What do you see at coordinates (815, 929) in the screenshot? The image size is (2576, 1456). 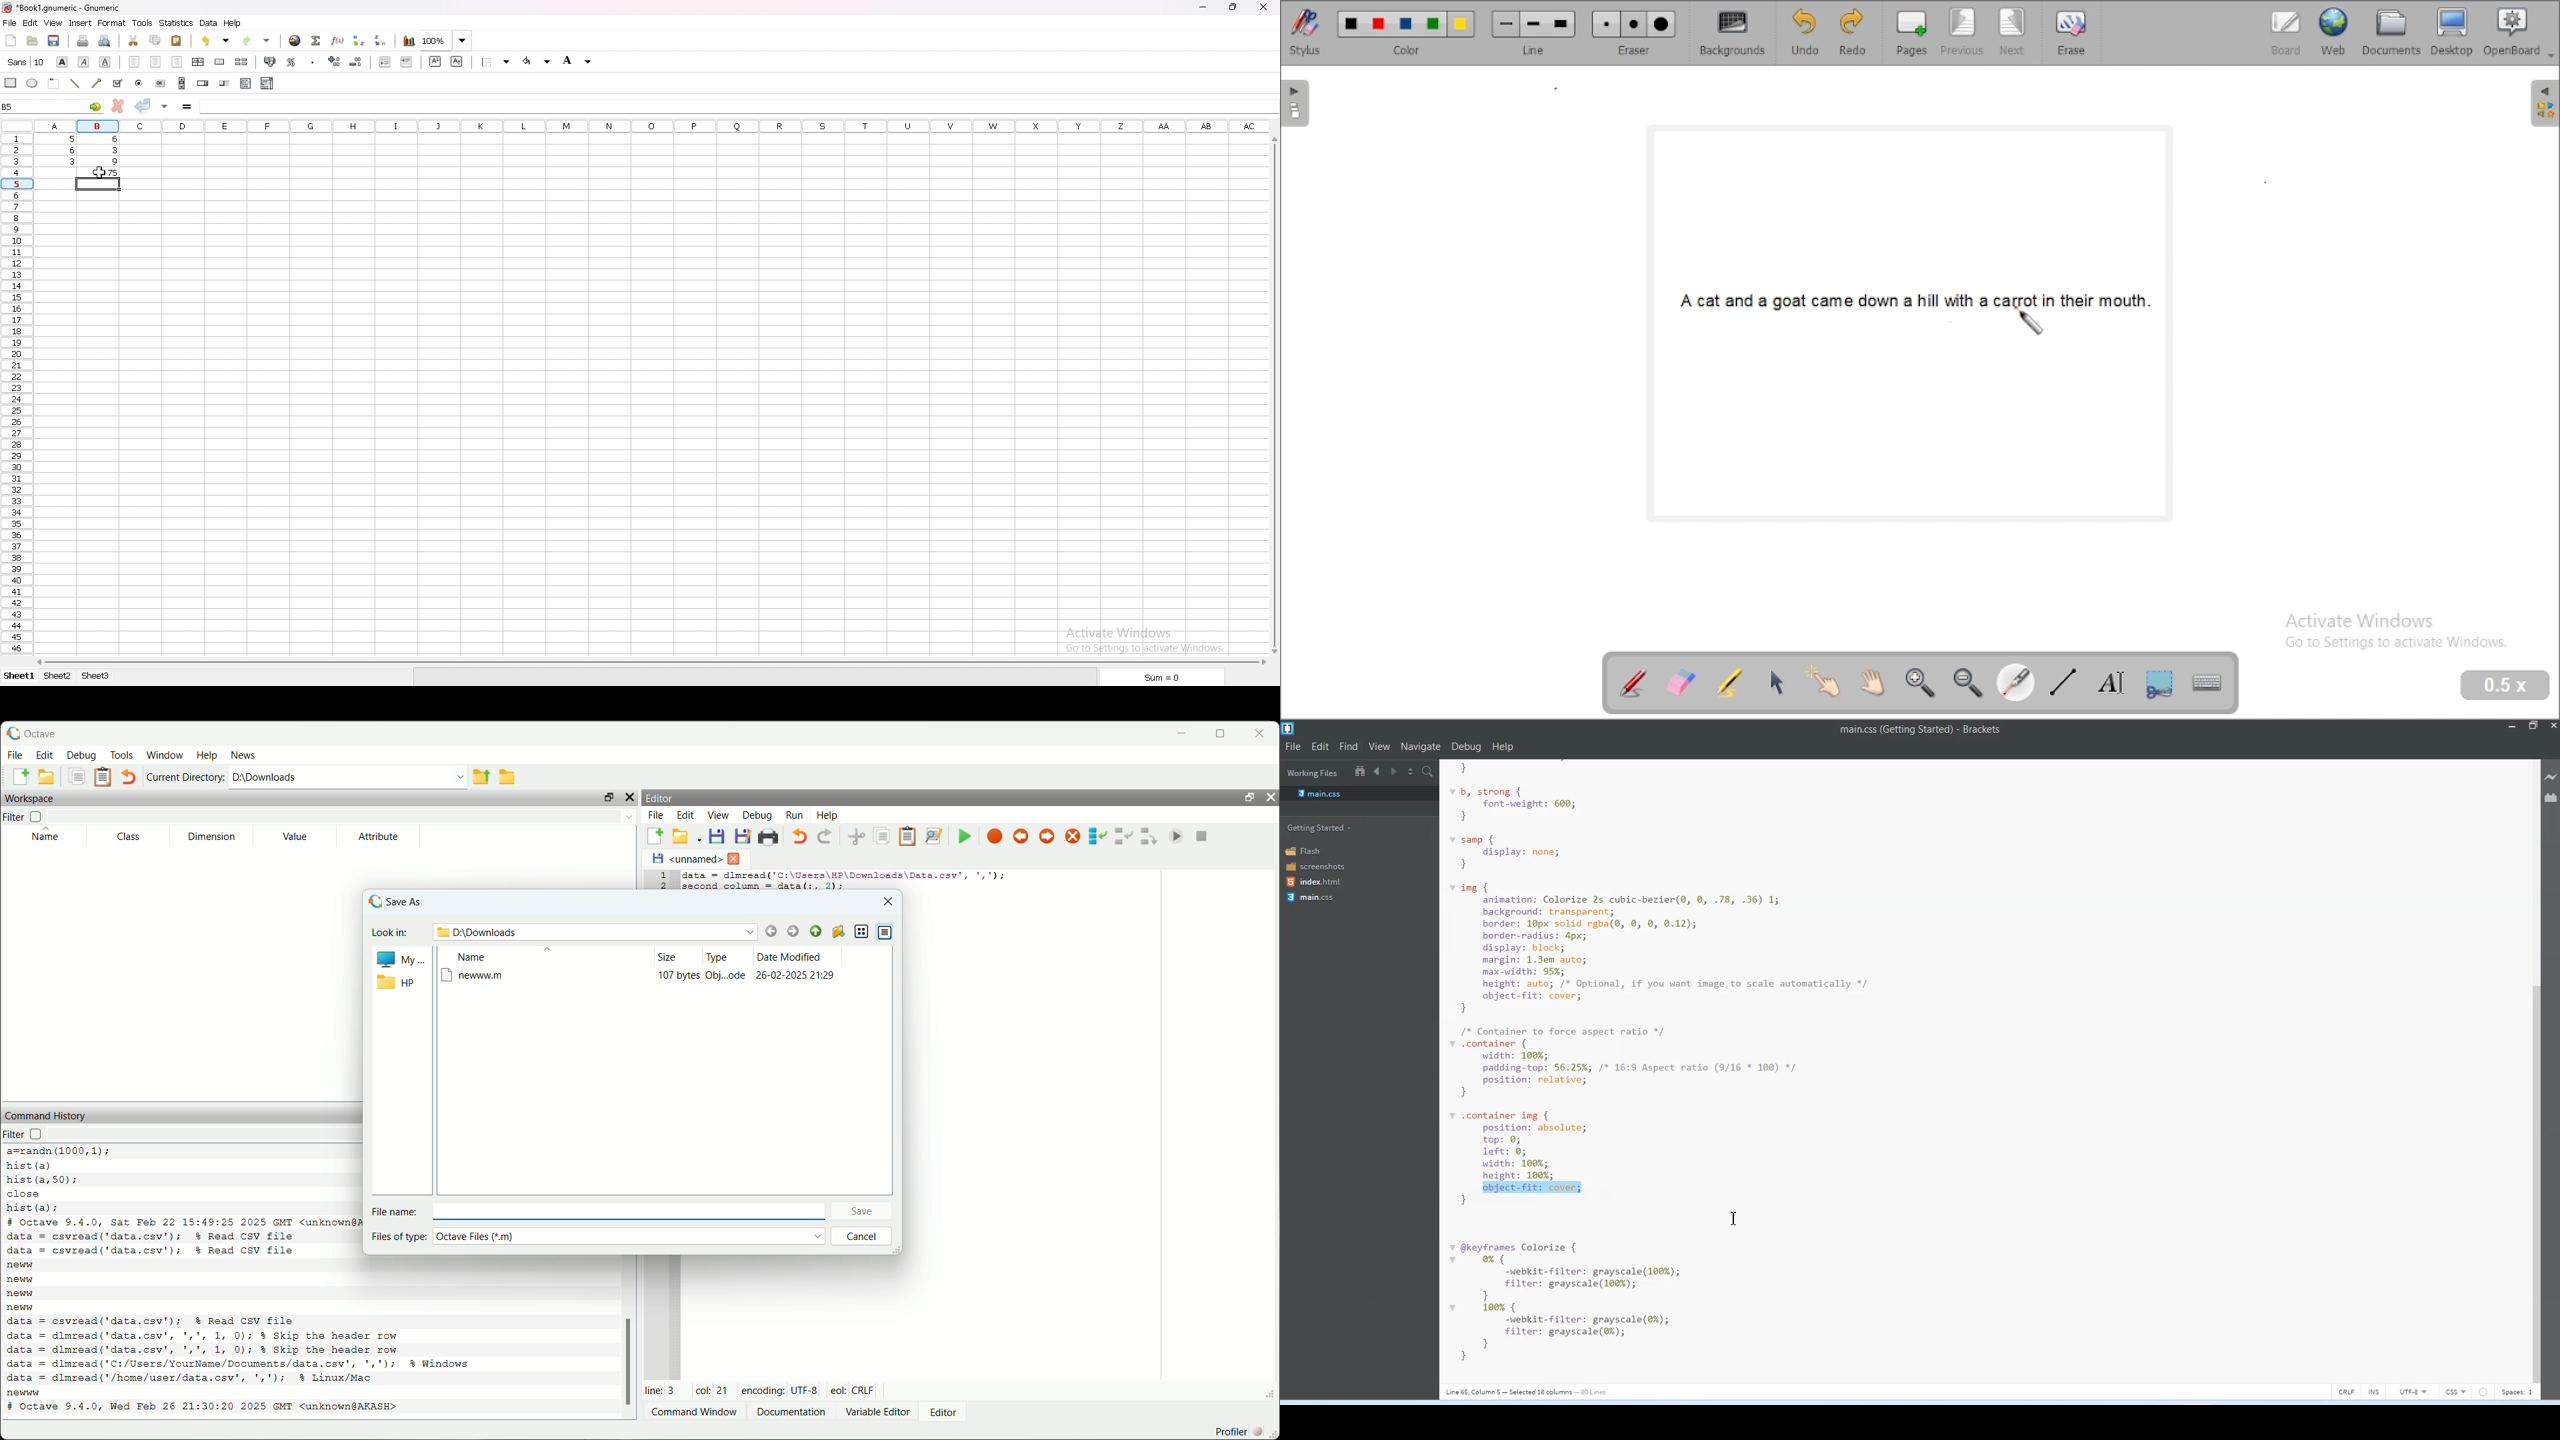 I see `parent directory` at bounding box center [815, 929].